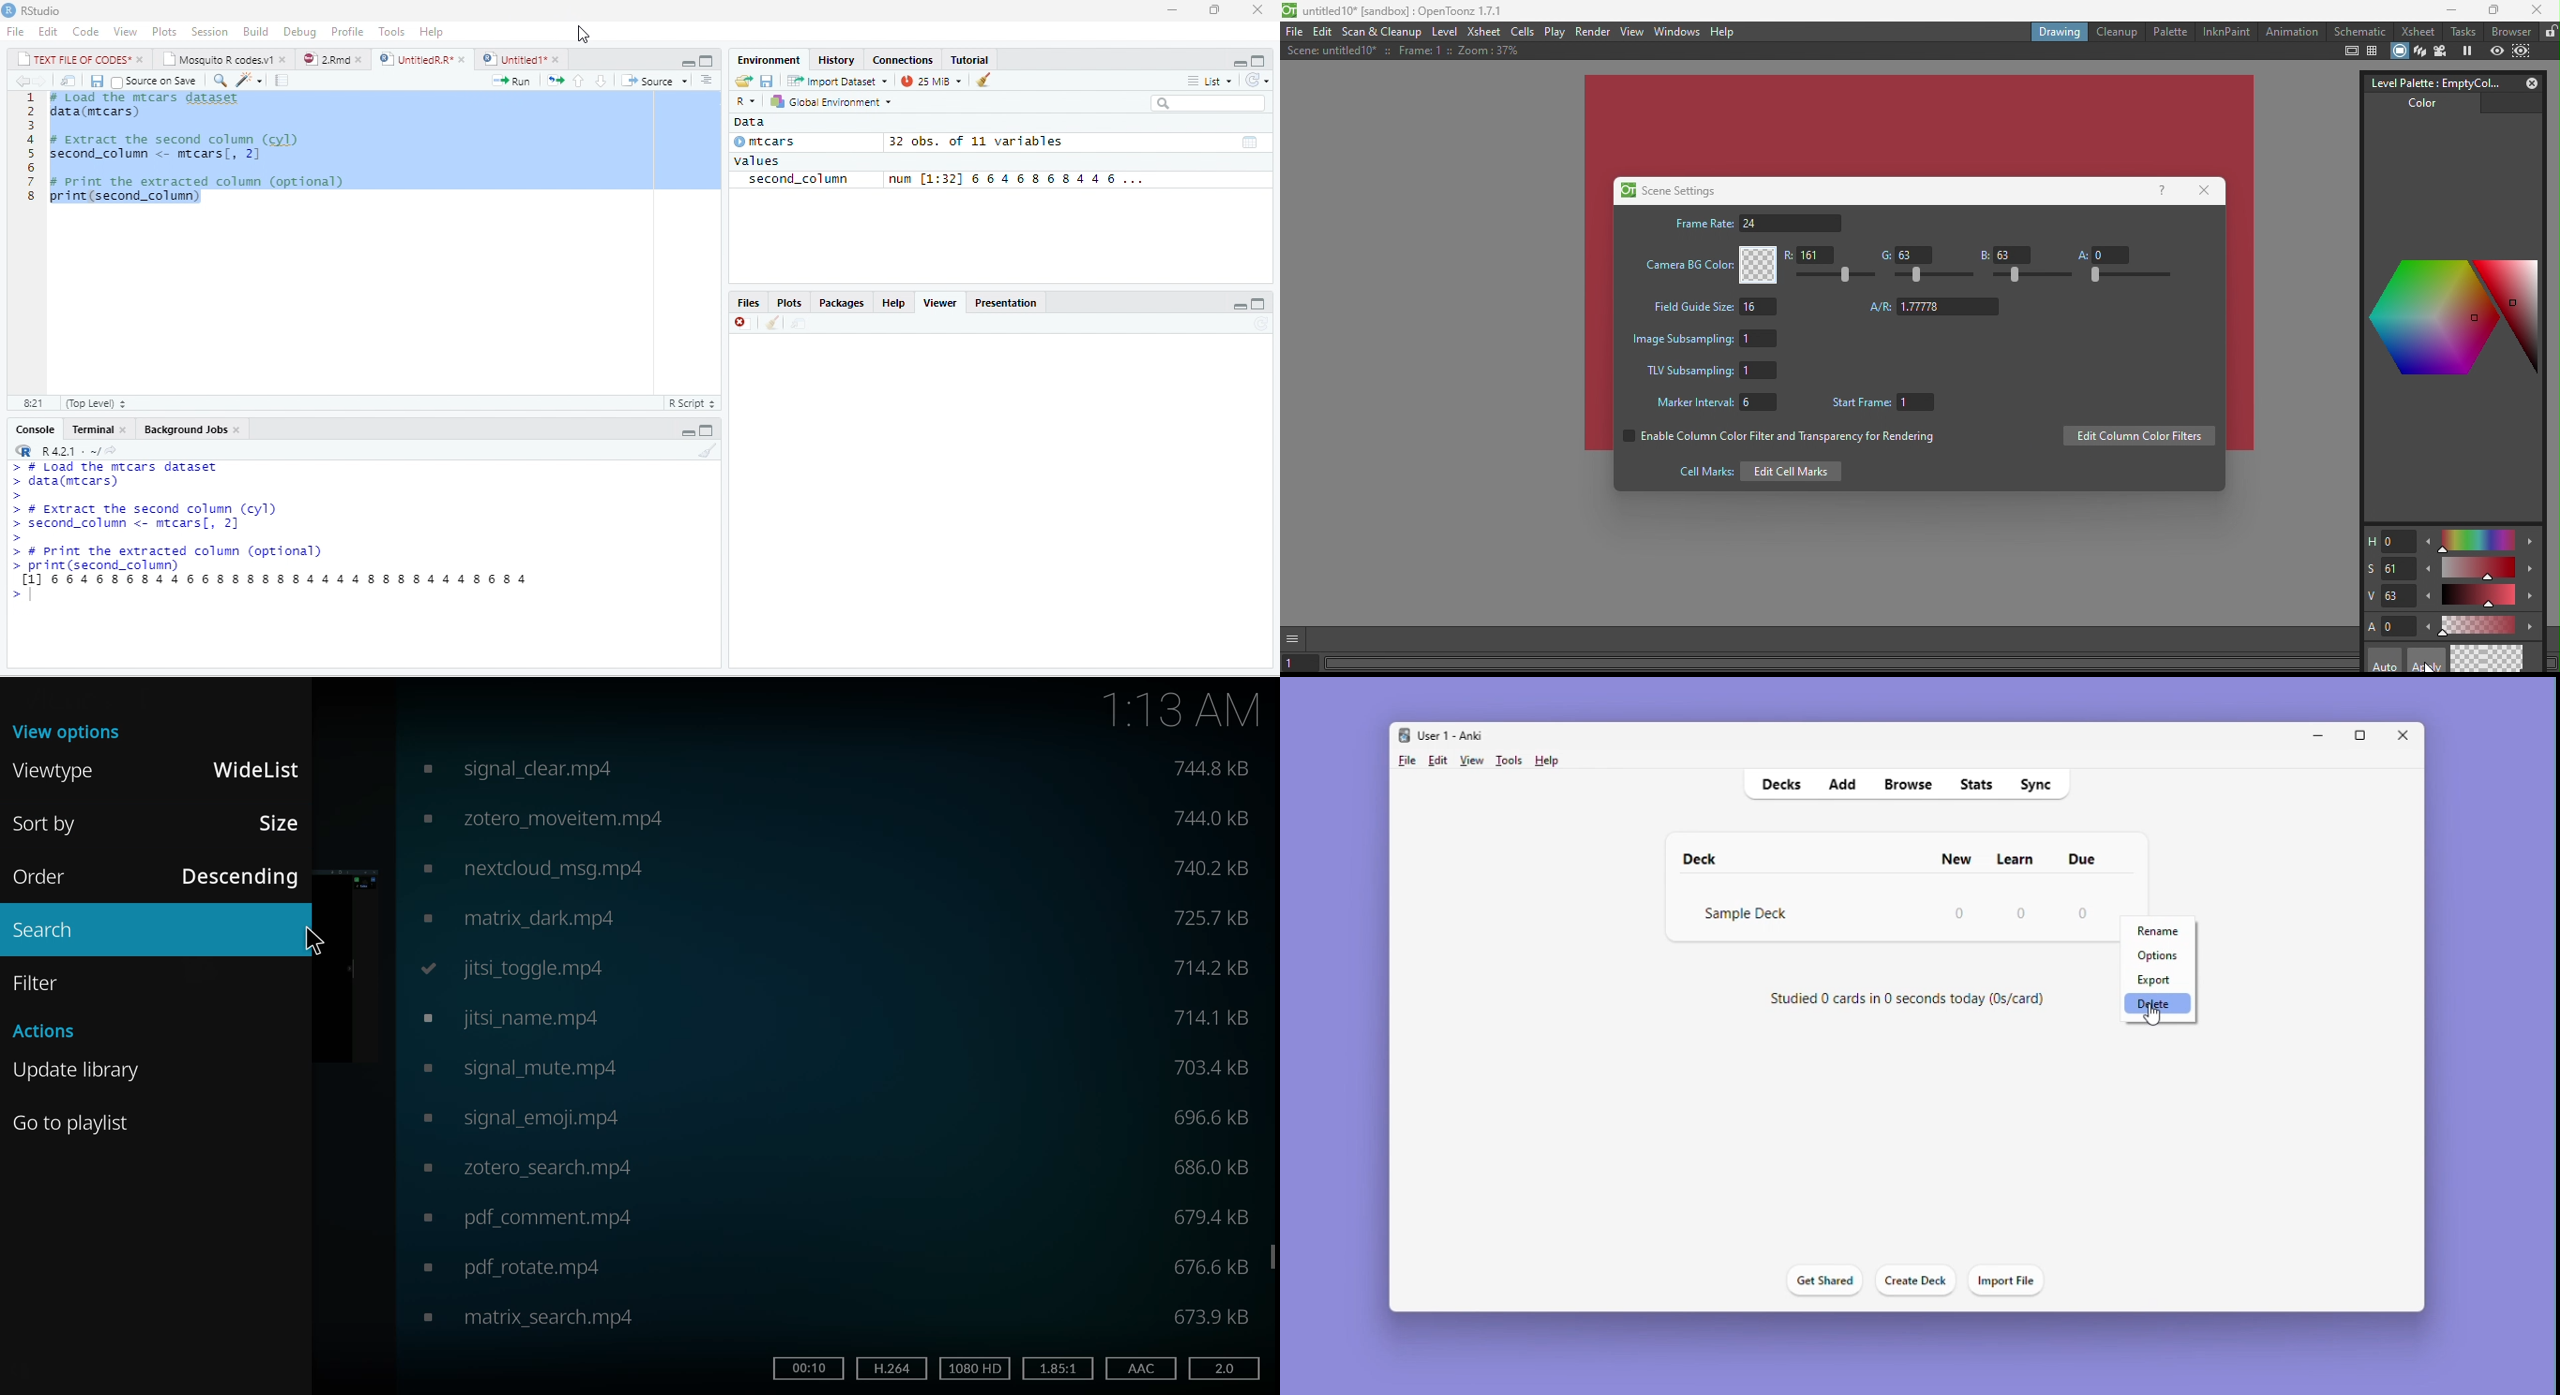 This screenshot has width=2576, height=1400. Describe the element at coordinates (1239, 304) in the screenshot. I see `minimize` at that location.